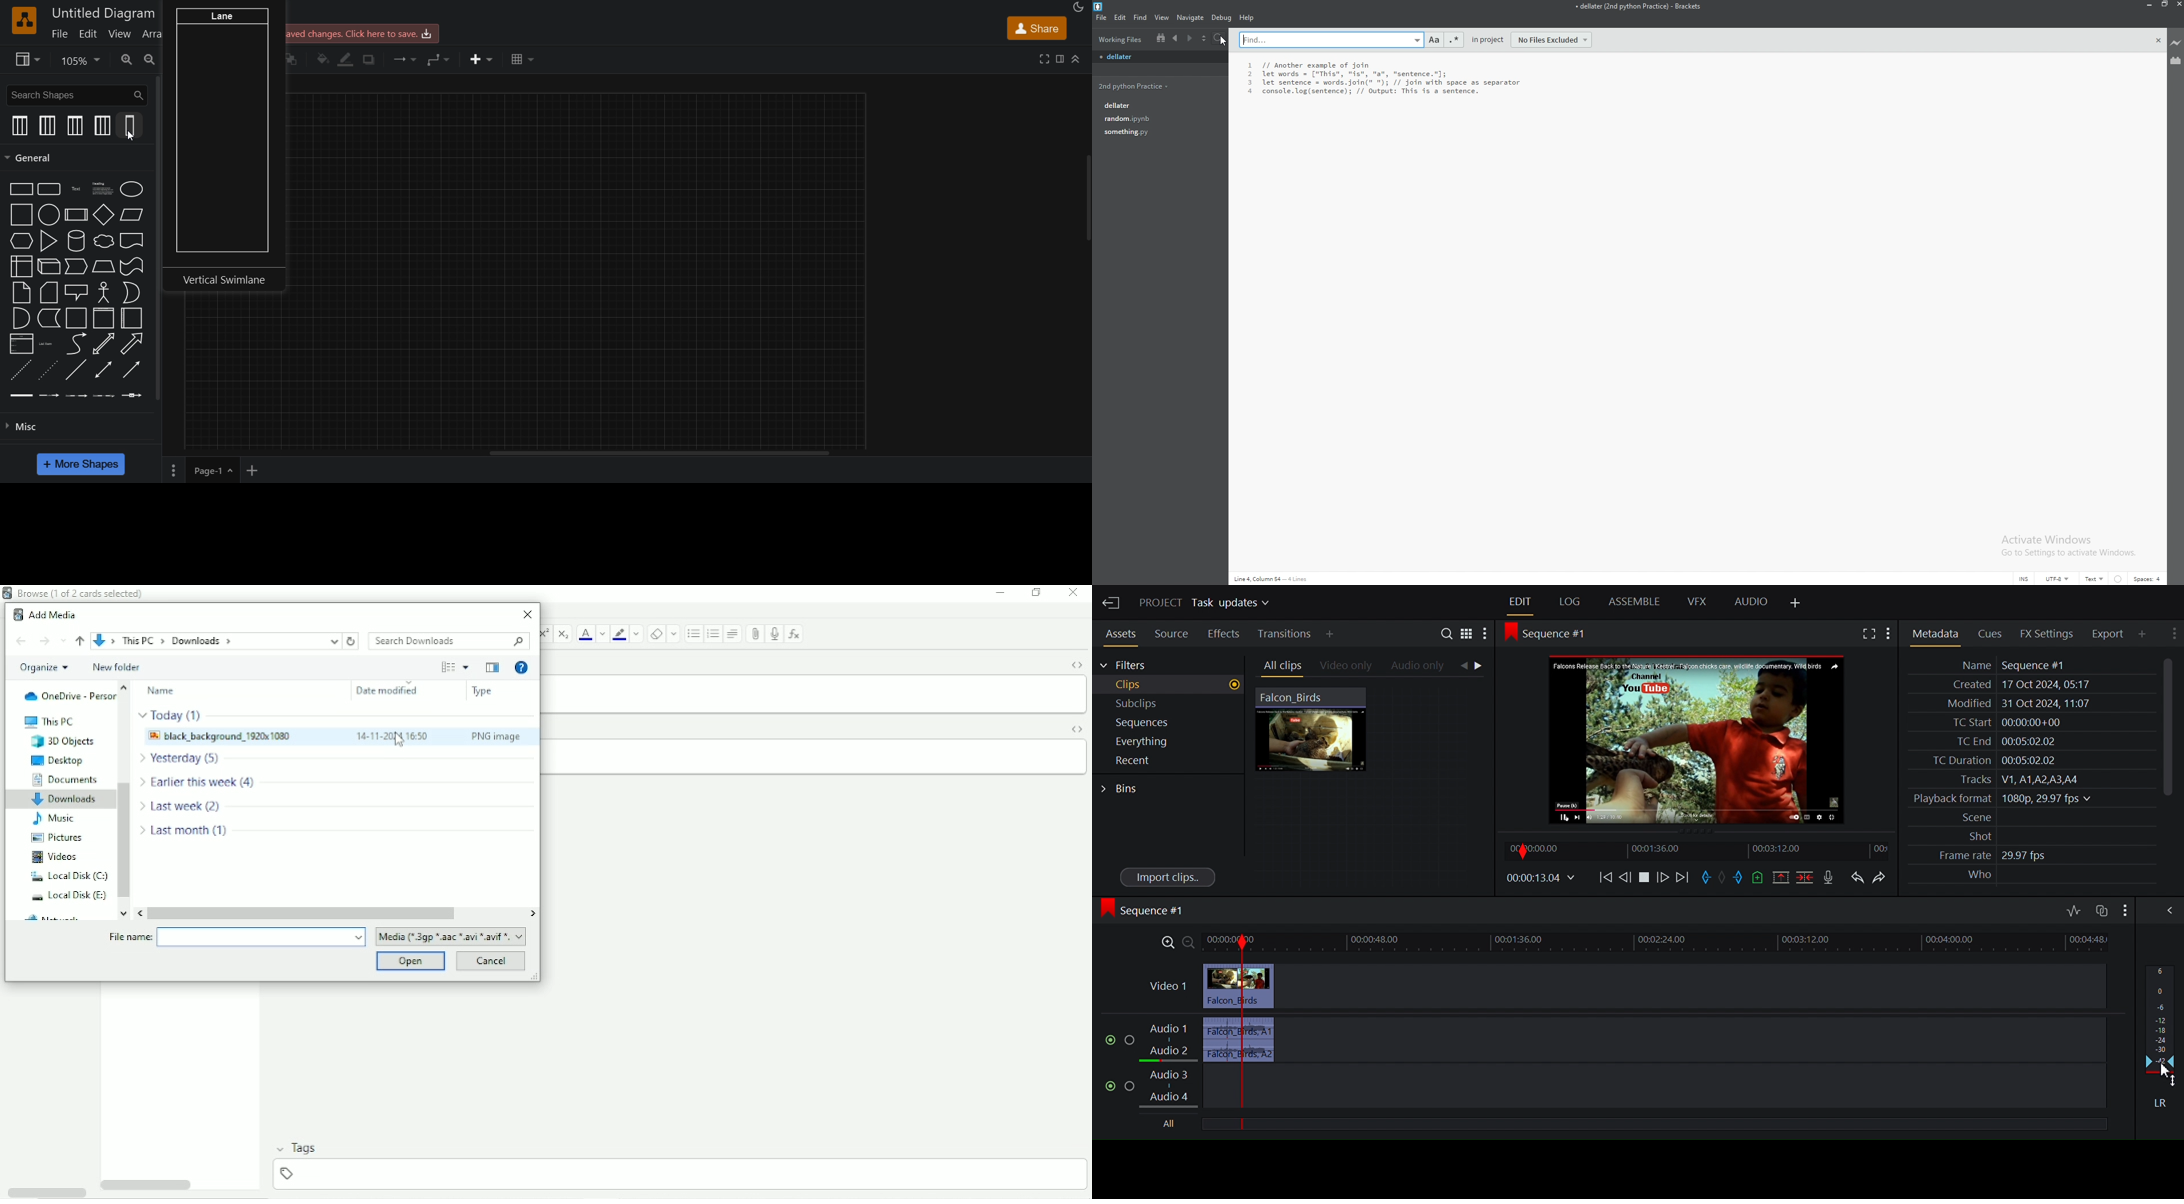 This screenshot has width=2184, height=1204. What do you see at coordinates (1696, 739) in the screenshot?
I see `Media Viewer` at bounding box center [1696, 739].